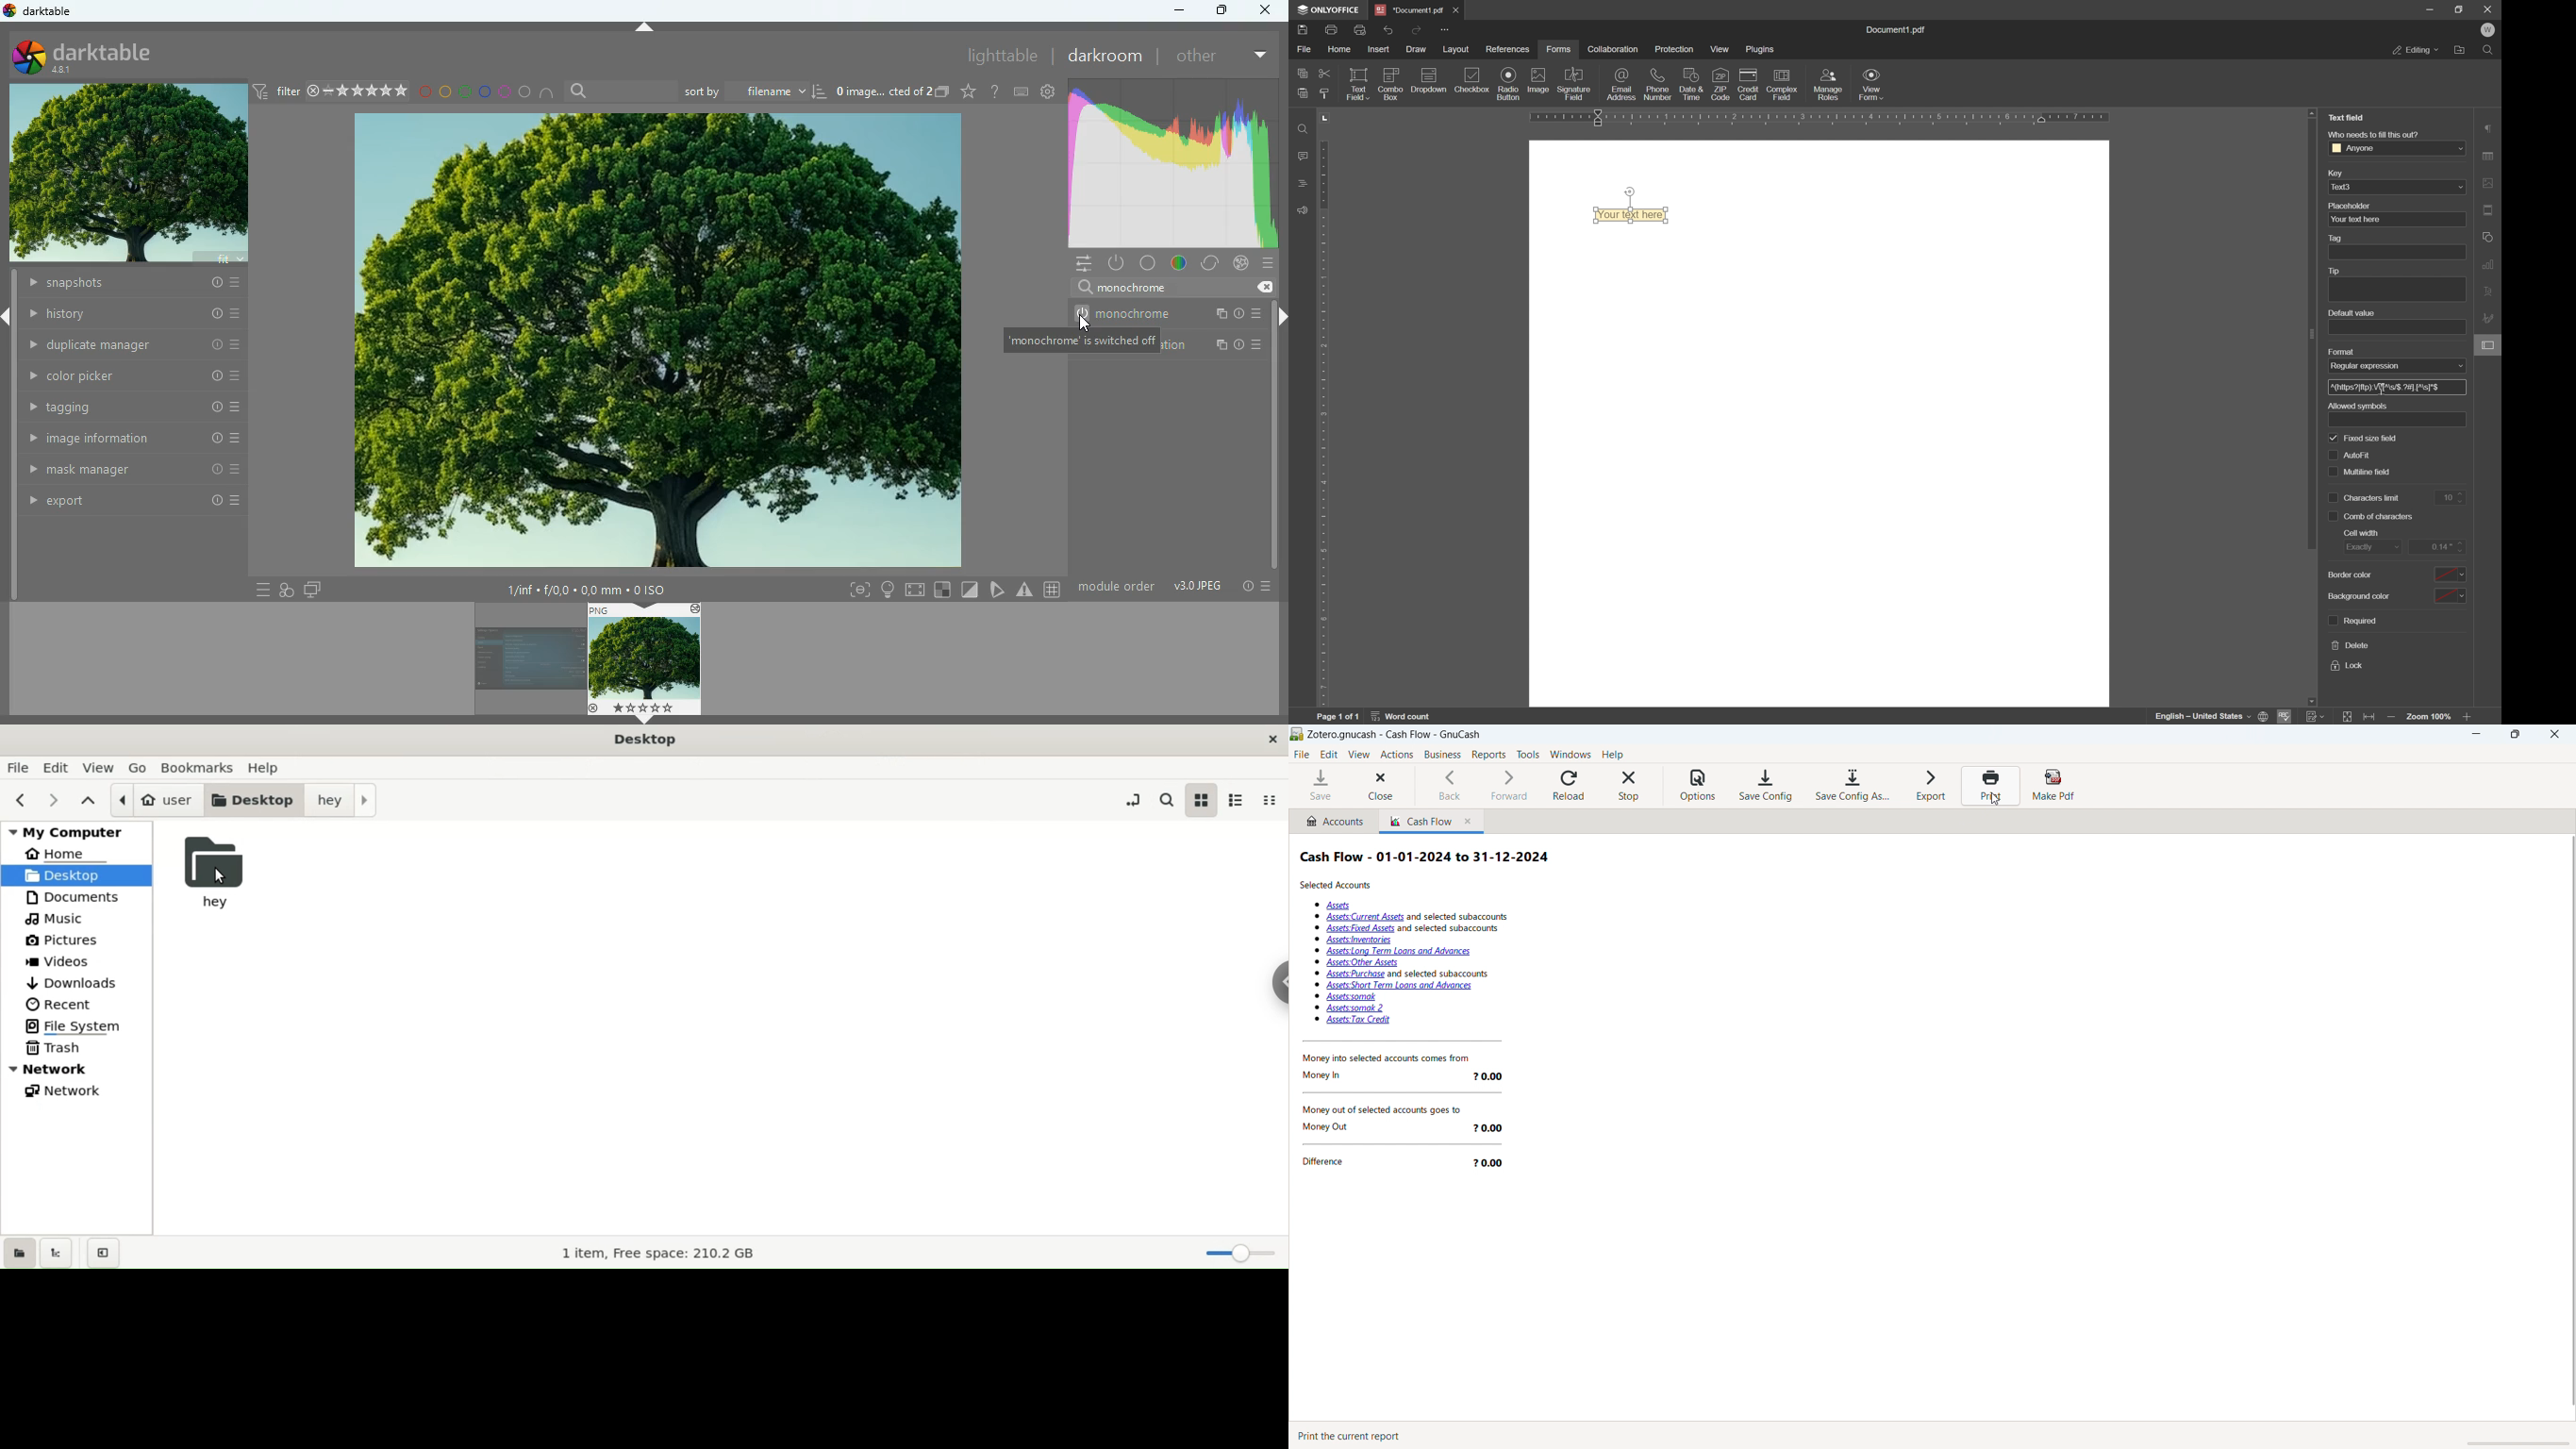 This screenshot has height=1456, width=2576. What do you see at coordinates (2392, 365) in the screenshot?
I see `none` at bounding box center [2392, 365].